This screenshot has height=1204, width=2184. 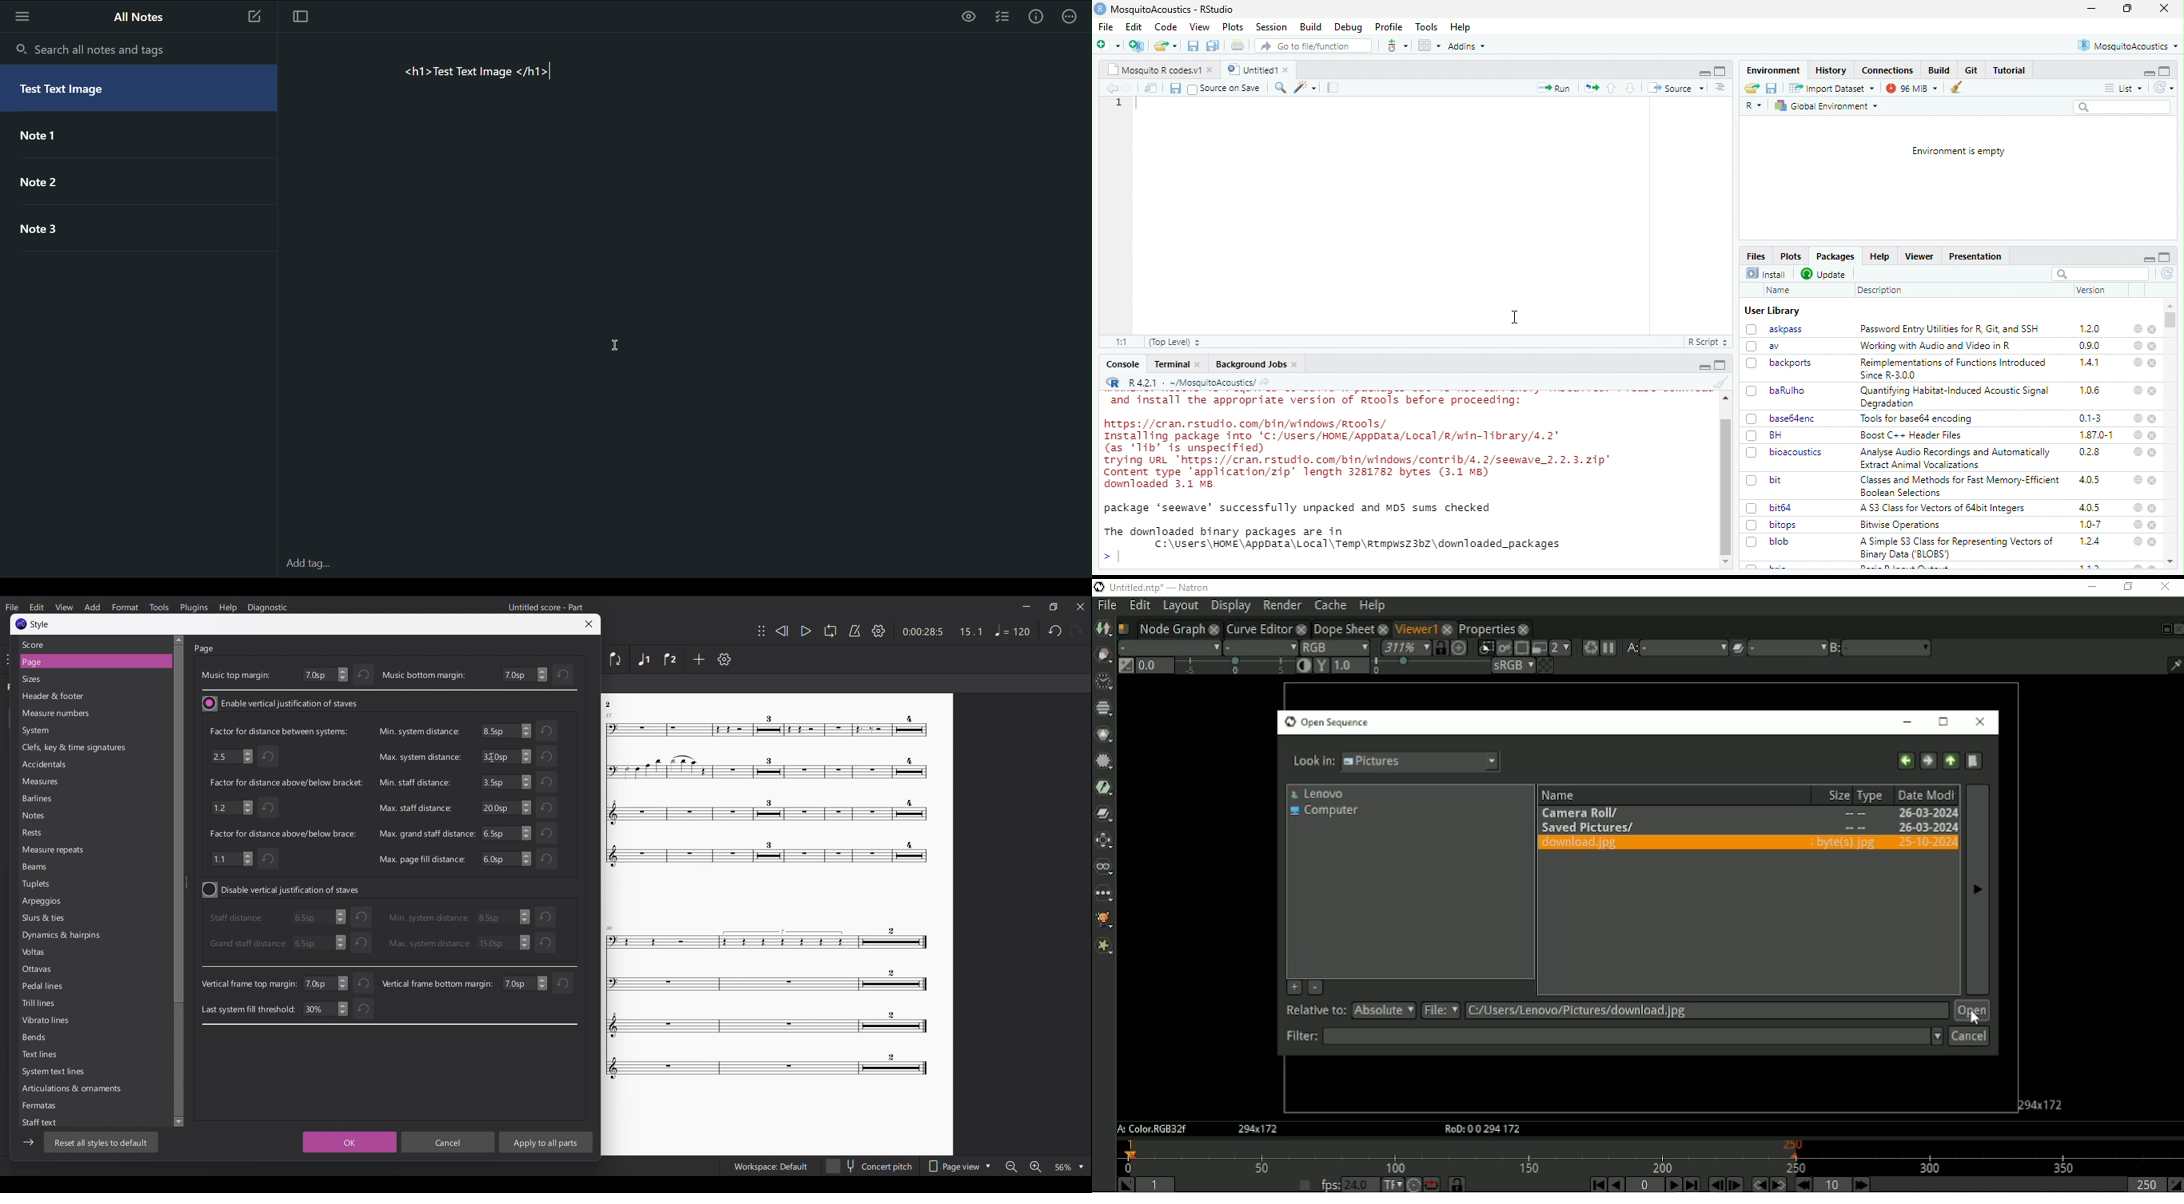 What do you see at coordinates (64, 607) in the screenshot?
I see `View menu` at bounding box center [64, 607].